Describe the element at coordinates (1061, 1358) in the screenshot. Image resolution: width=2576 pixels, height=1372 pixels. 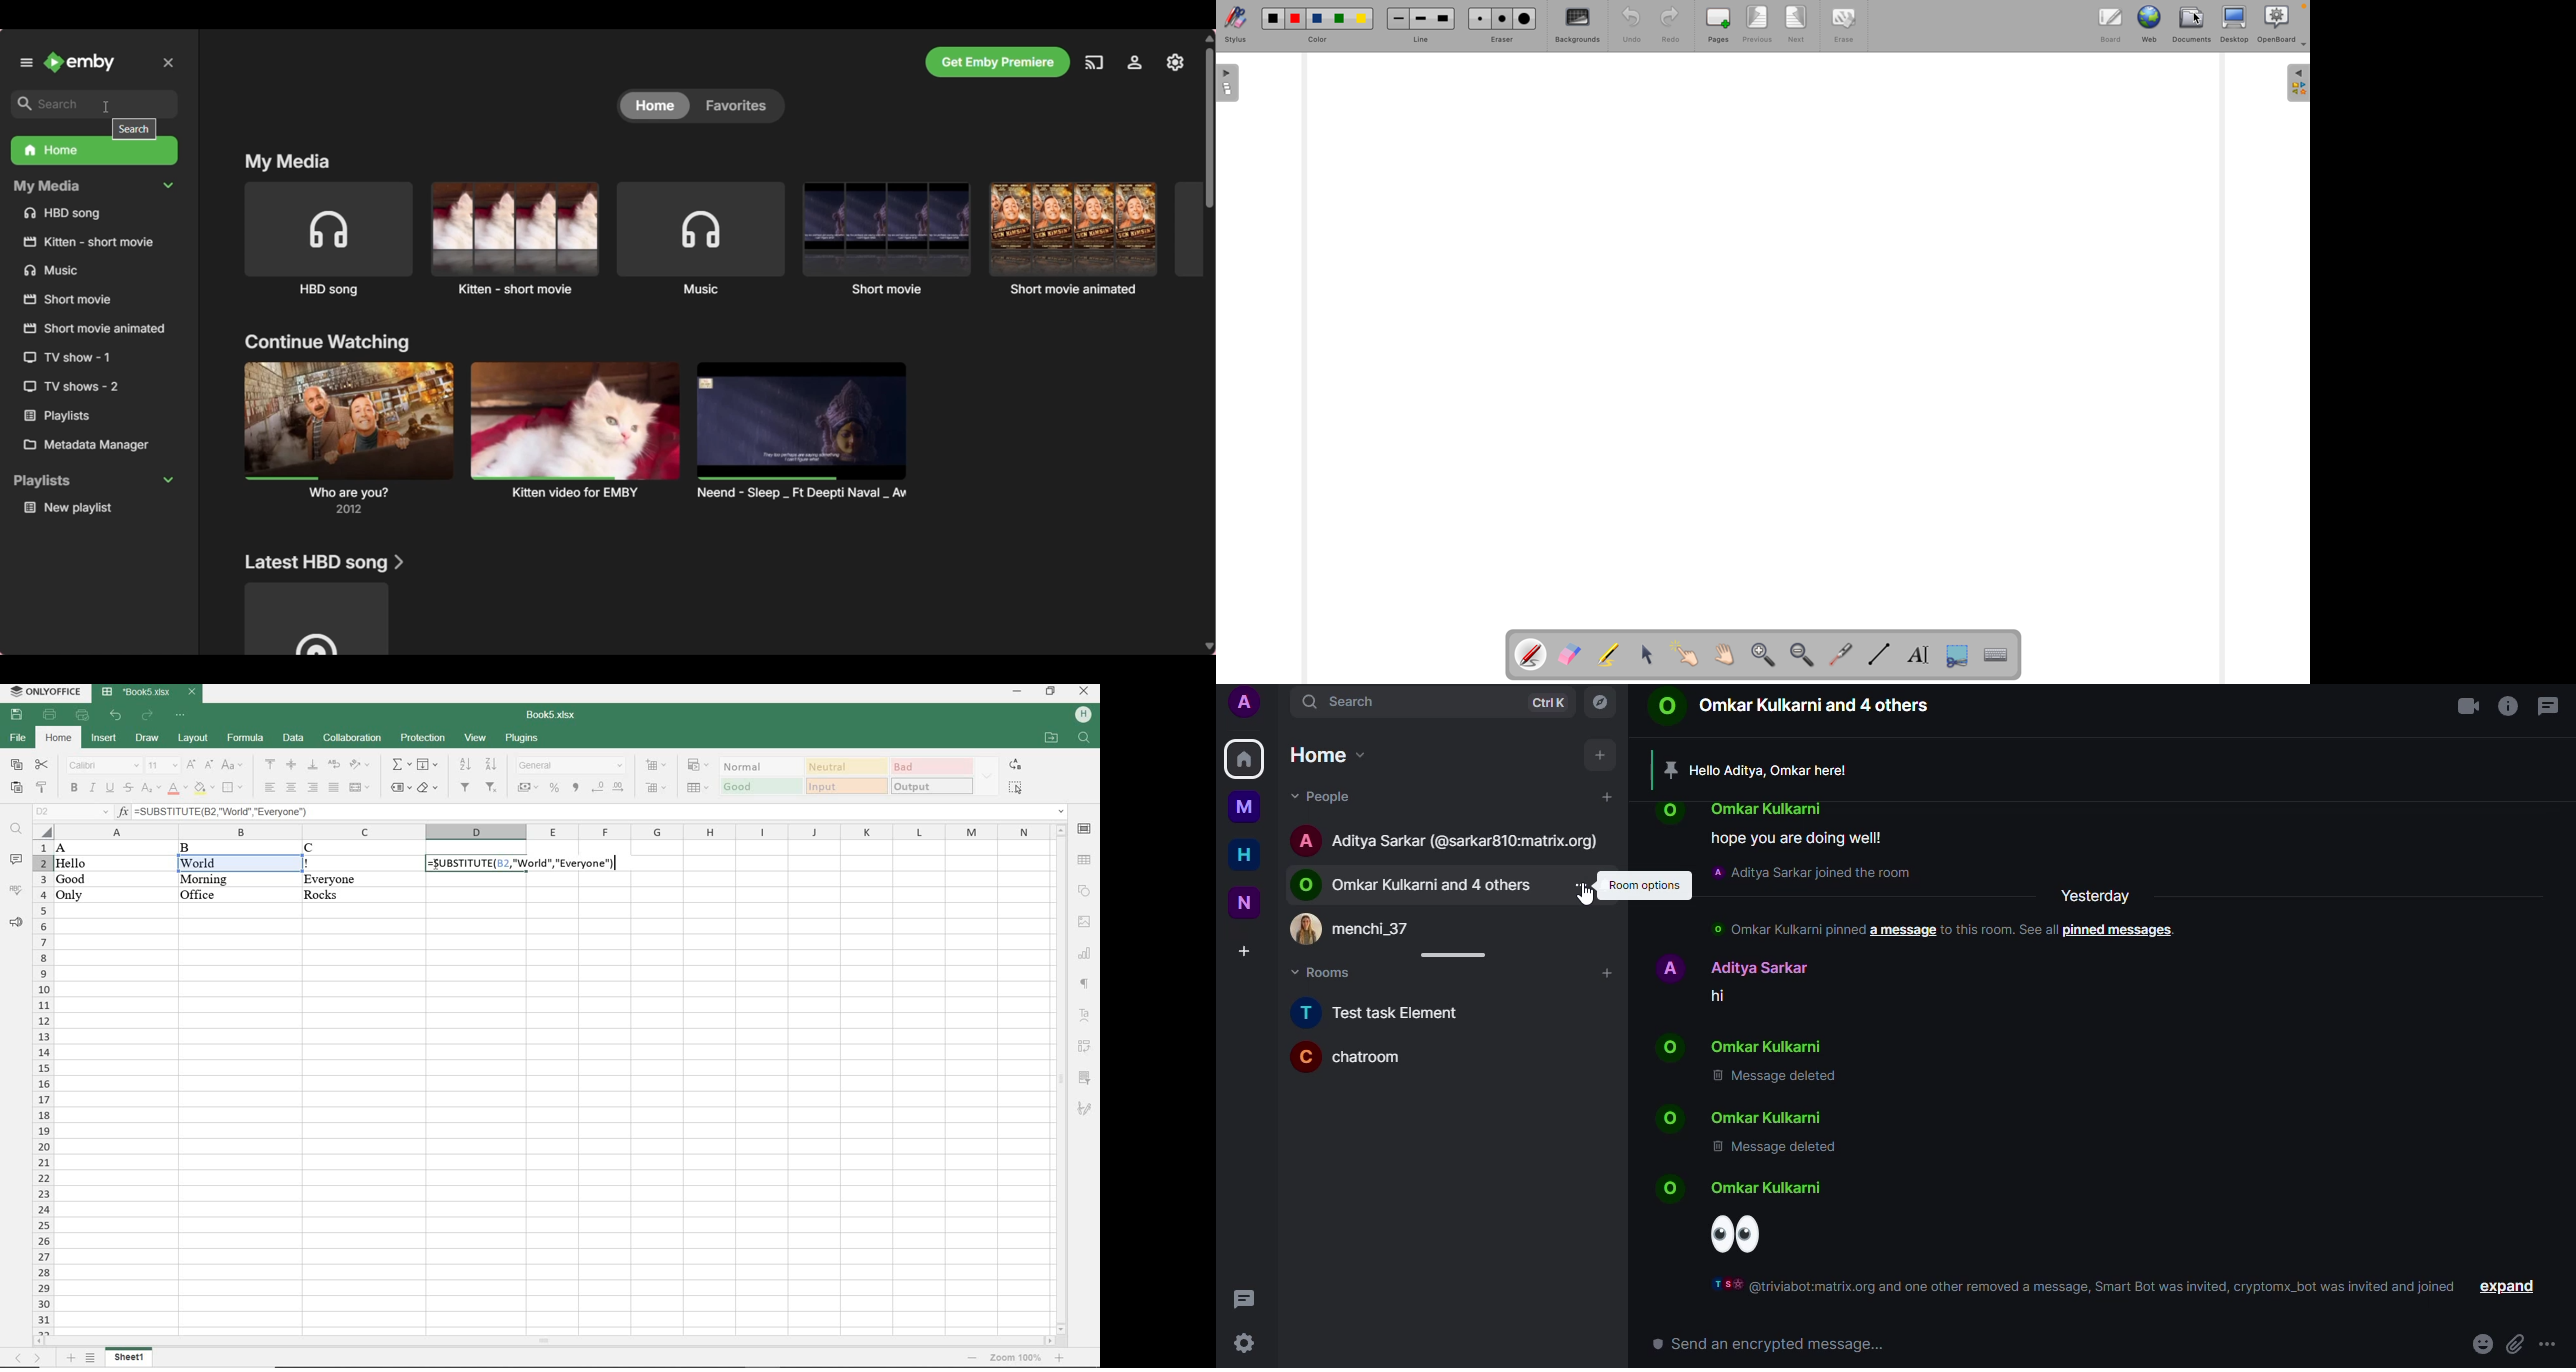
I see `zoom in` at that location.